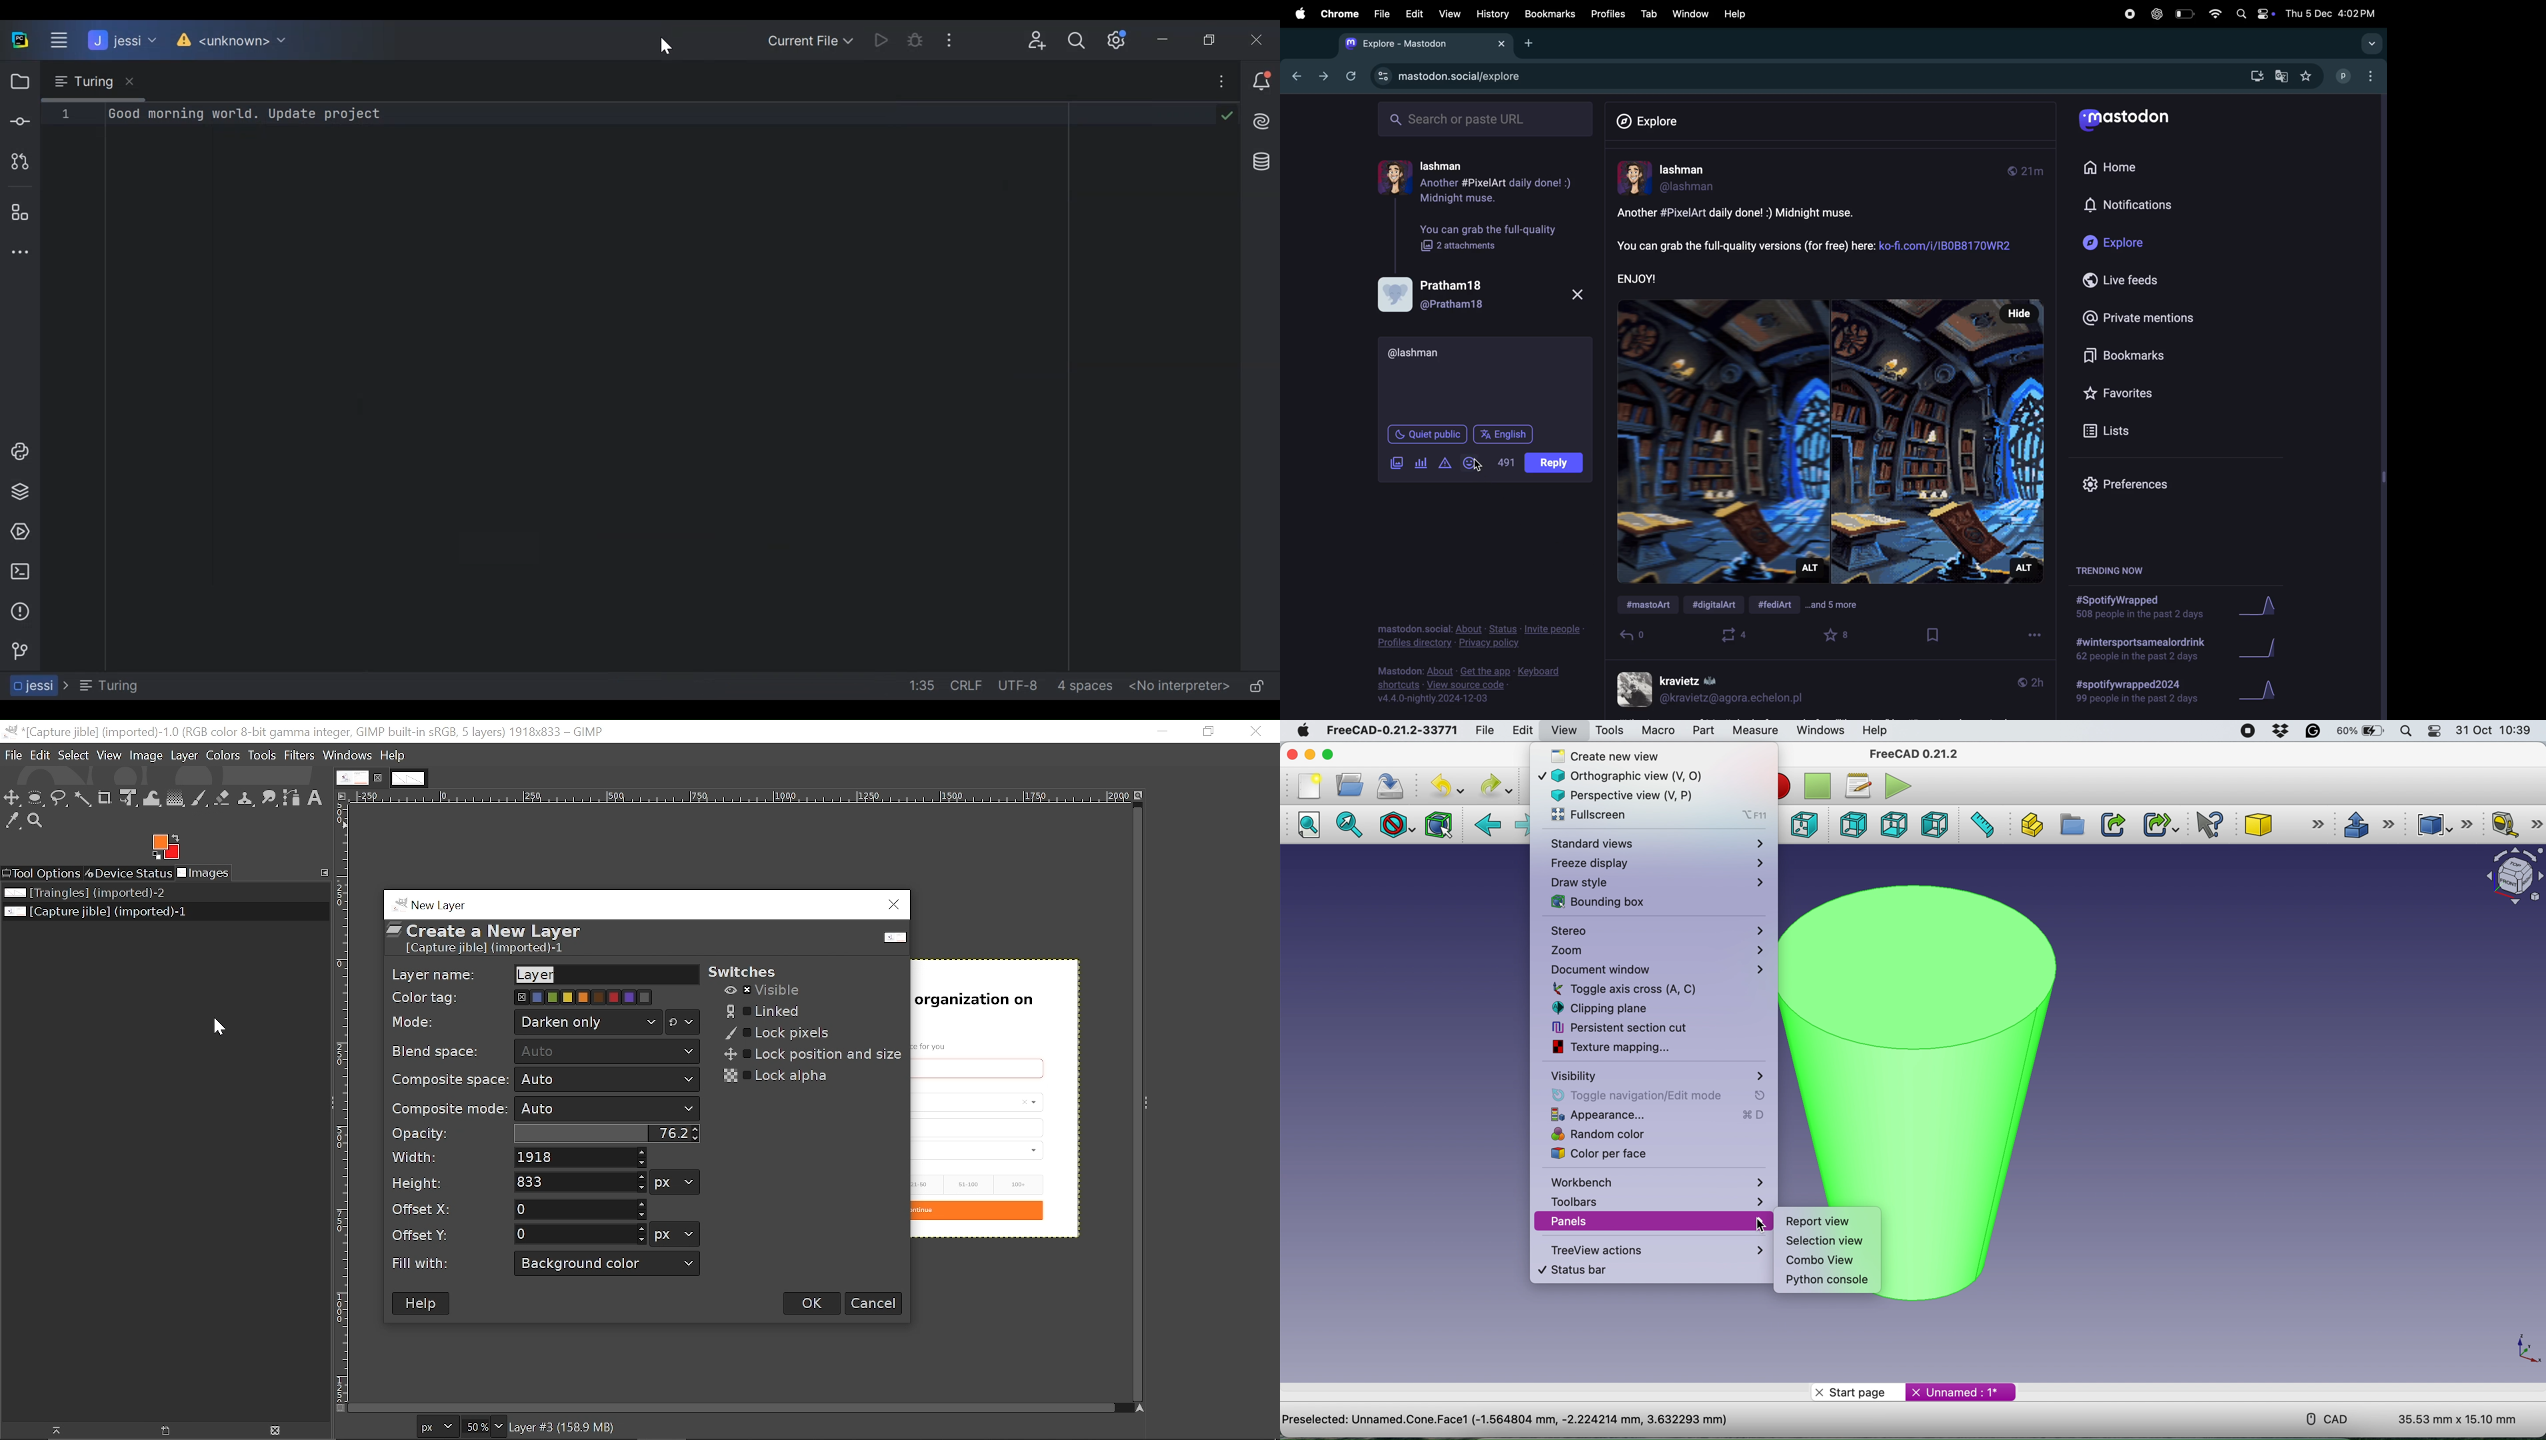 Image resolution: width=2548 pixels, height=1456 pixels. What do you see at coordinates (2369, 824) in the screenshot?
I see `extrude` at bounding box center [2369, 824].